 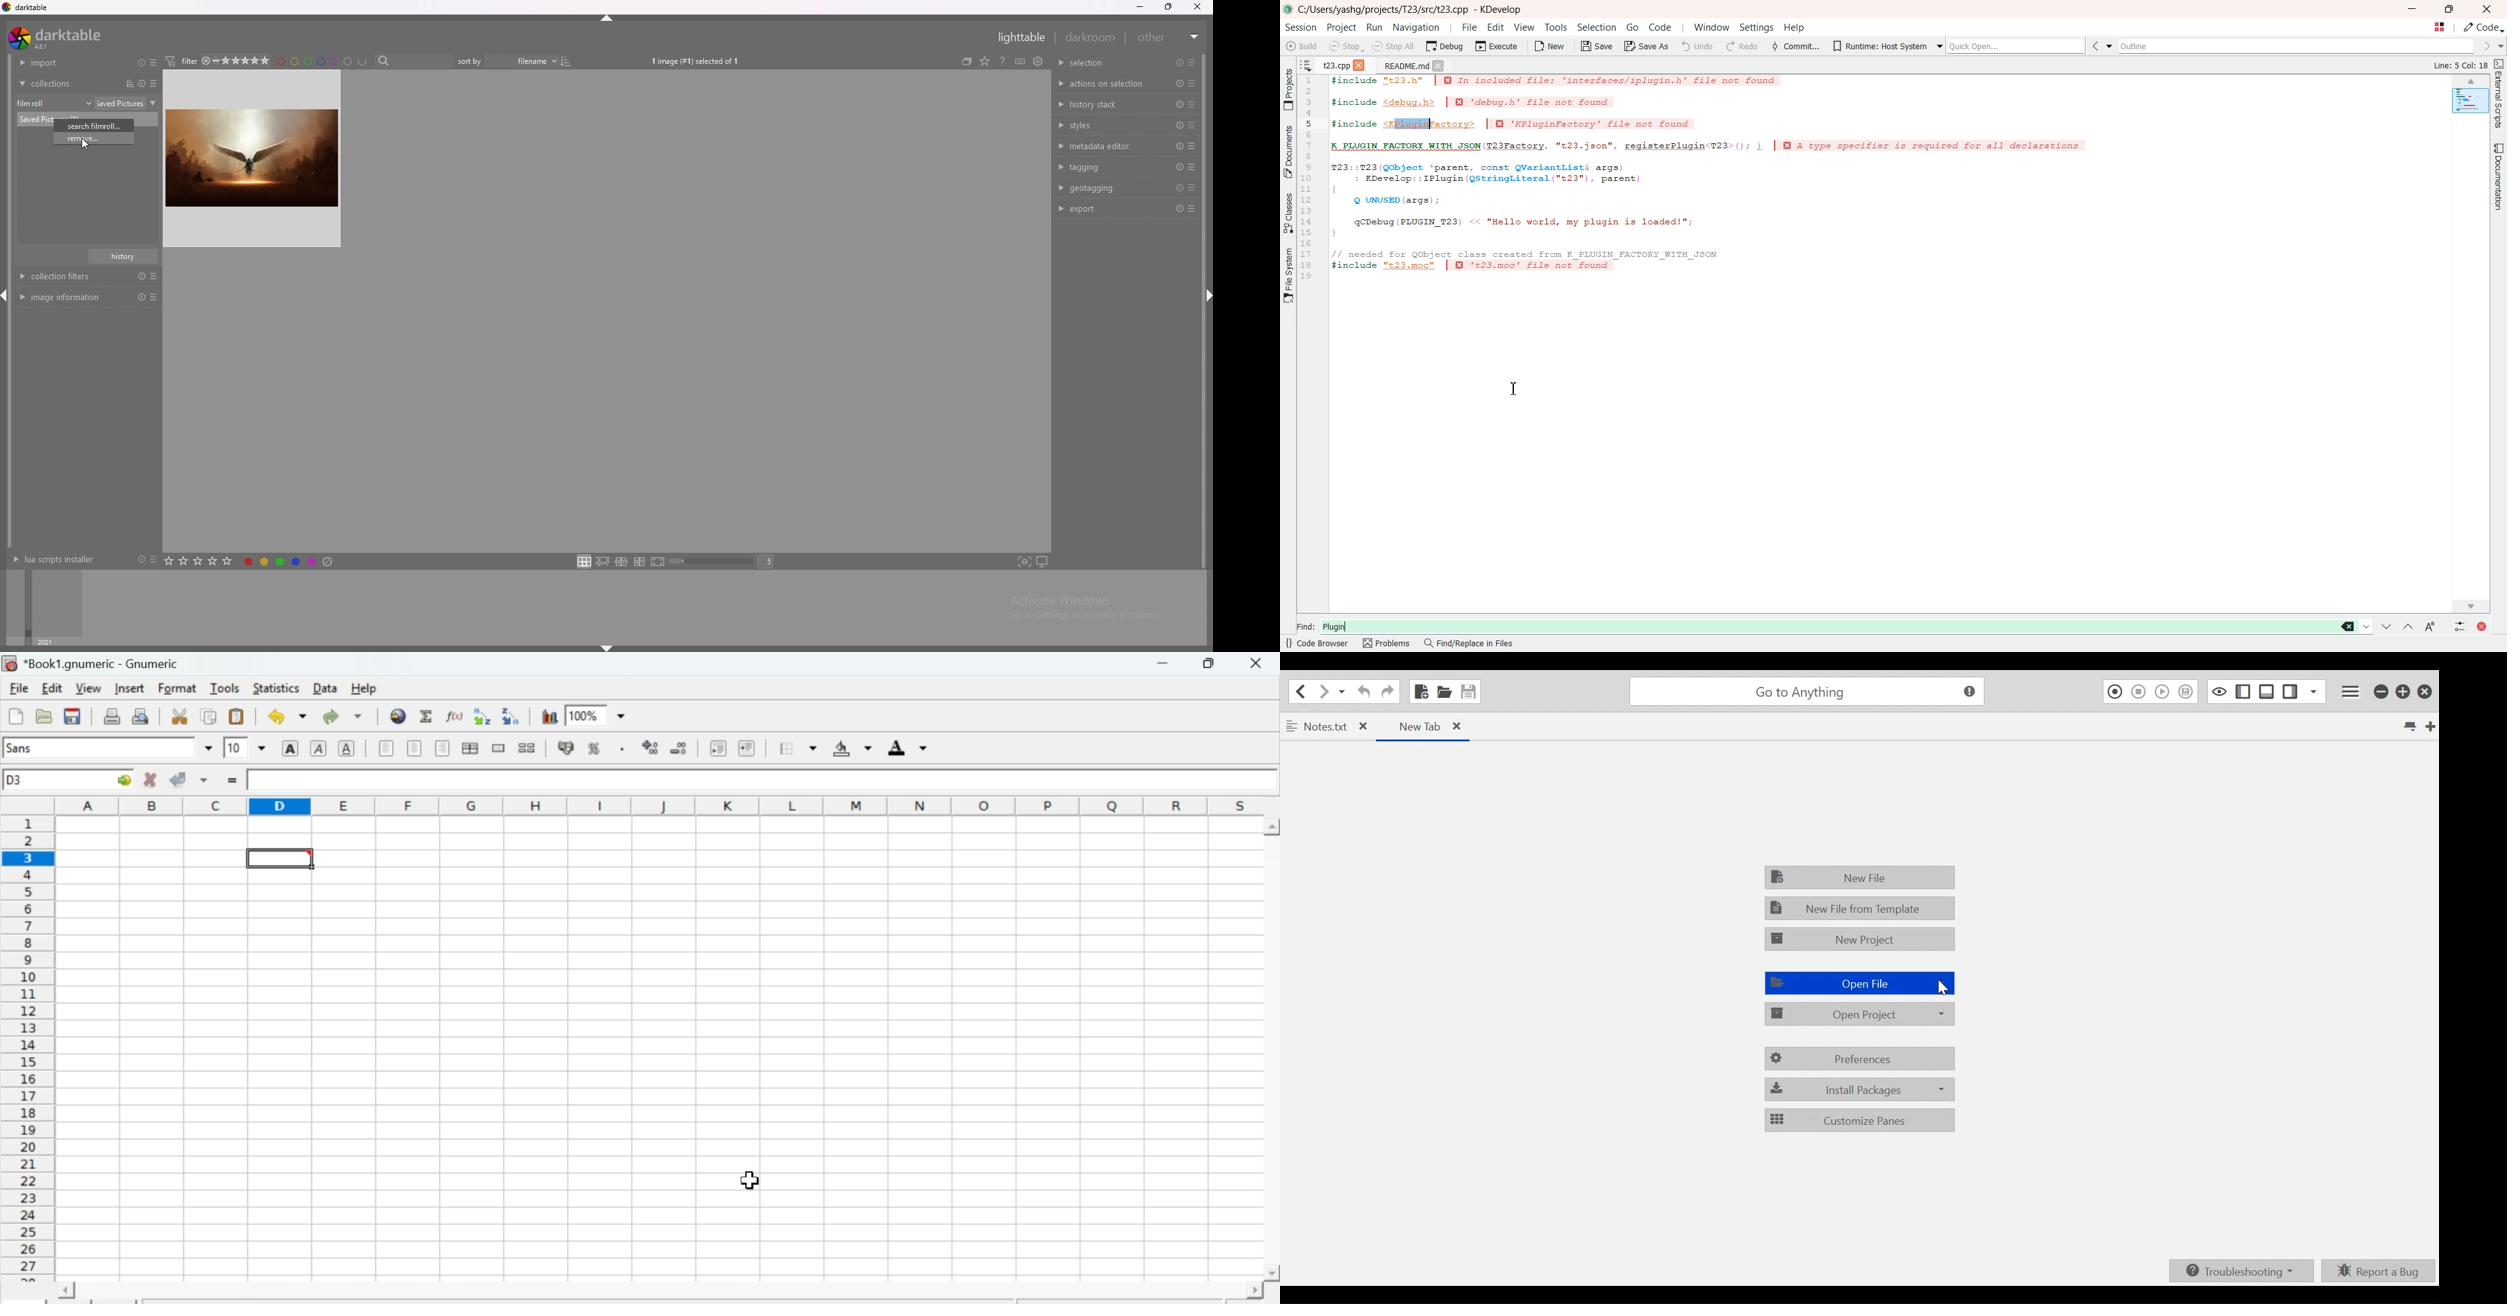 What do you see at coordinates (70, 780) in the screenshot?
I see `Active cell` at bounding box center [70, 780].